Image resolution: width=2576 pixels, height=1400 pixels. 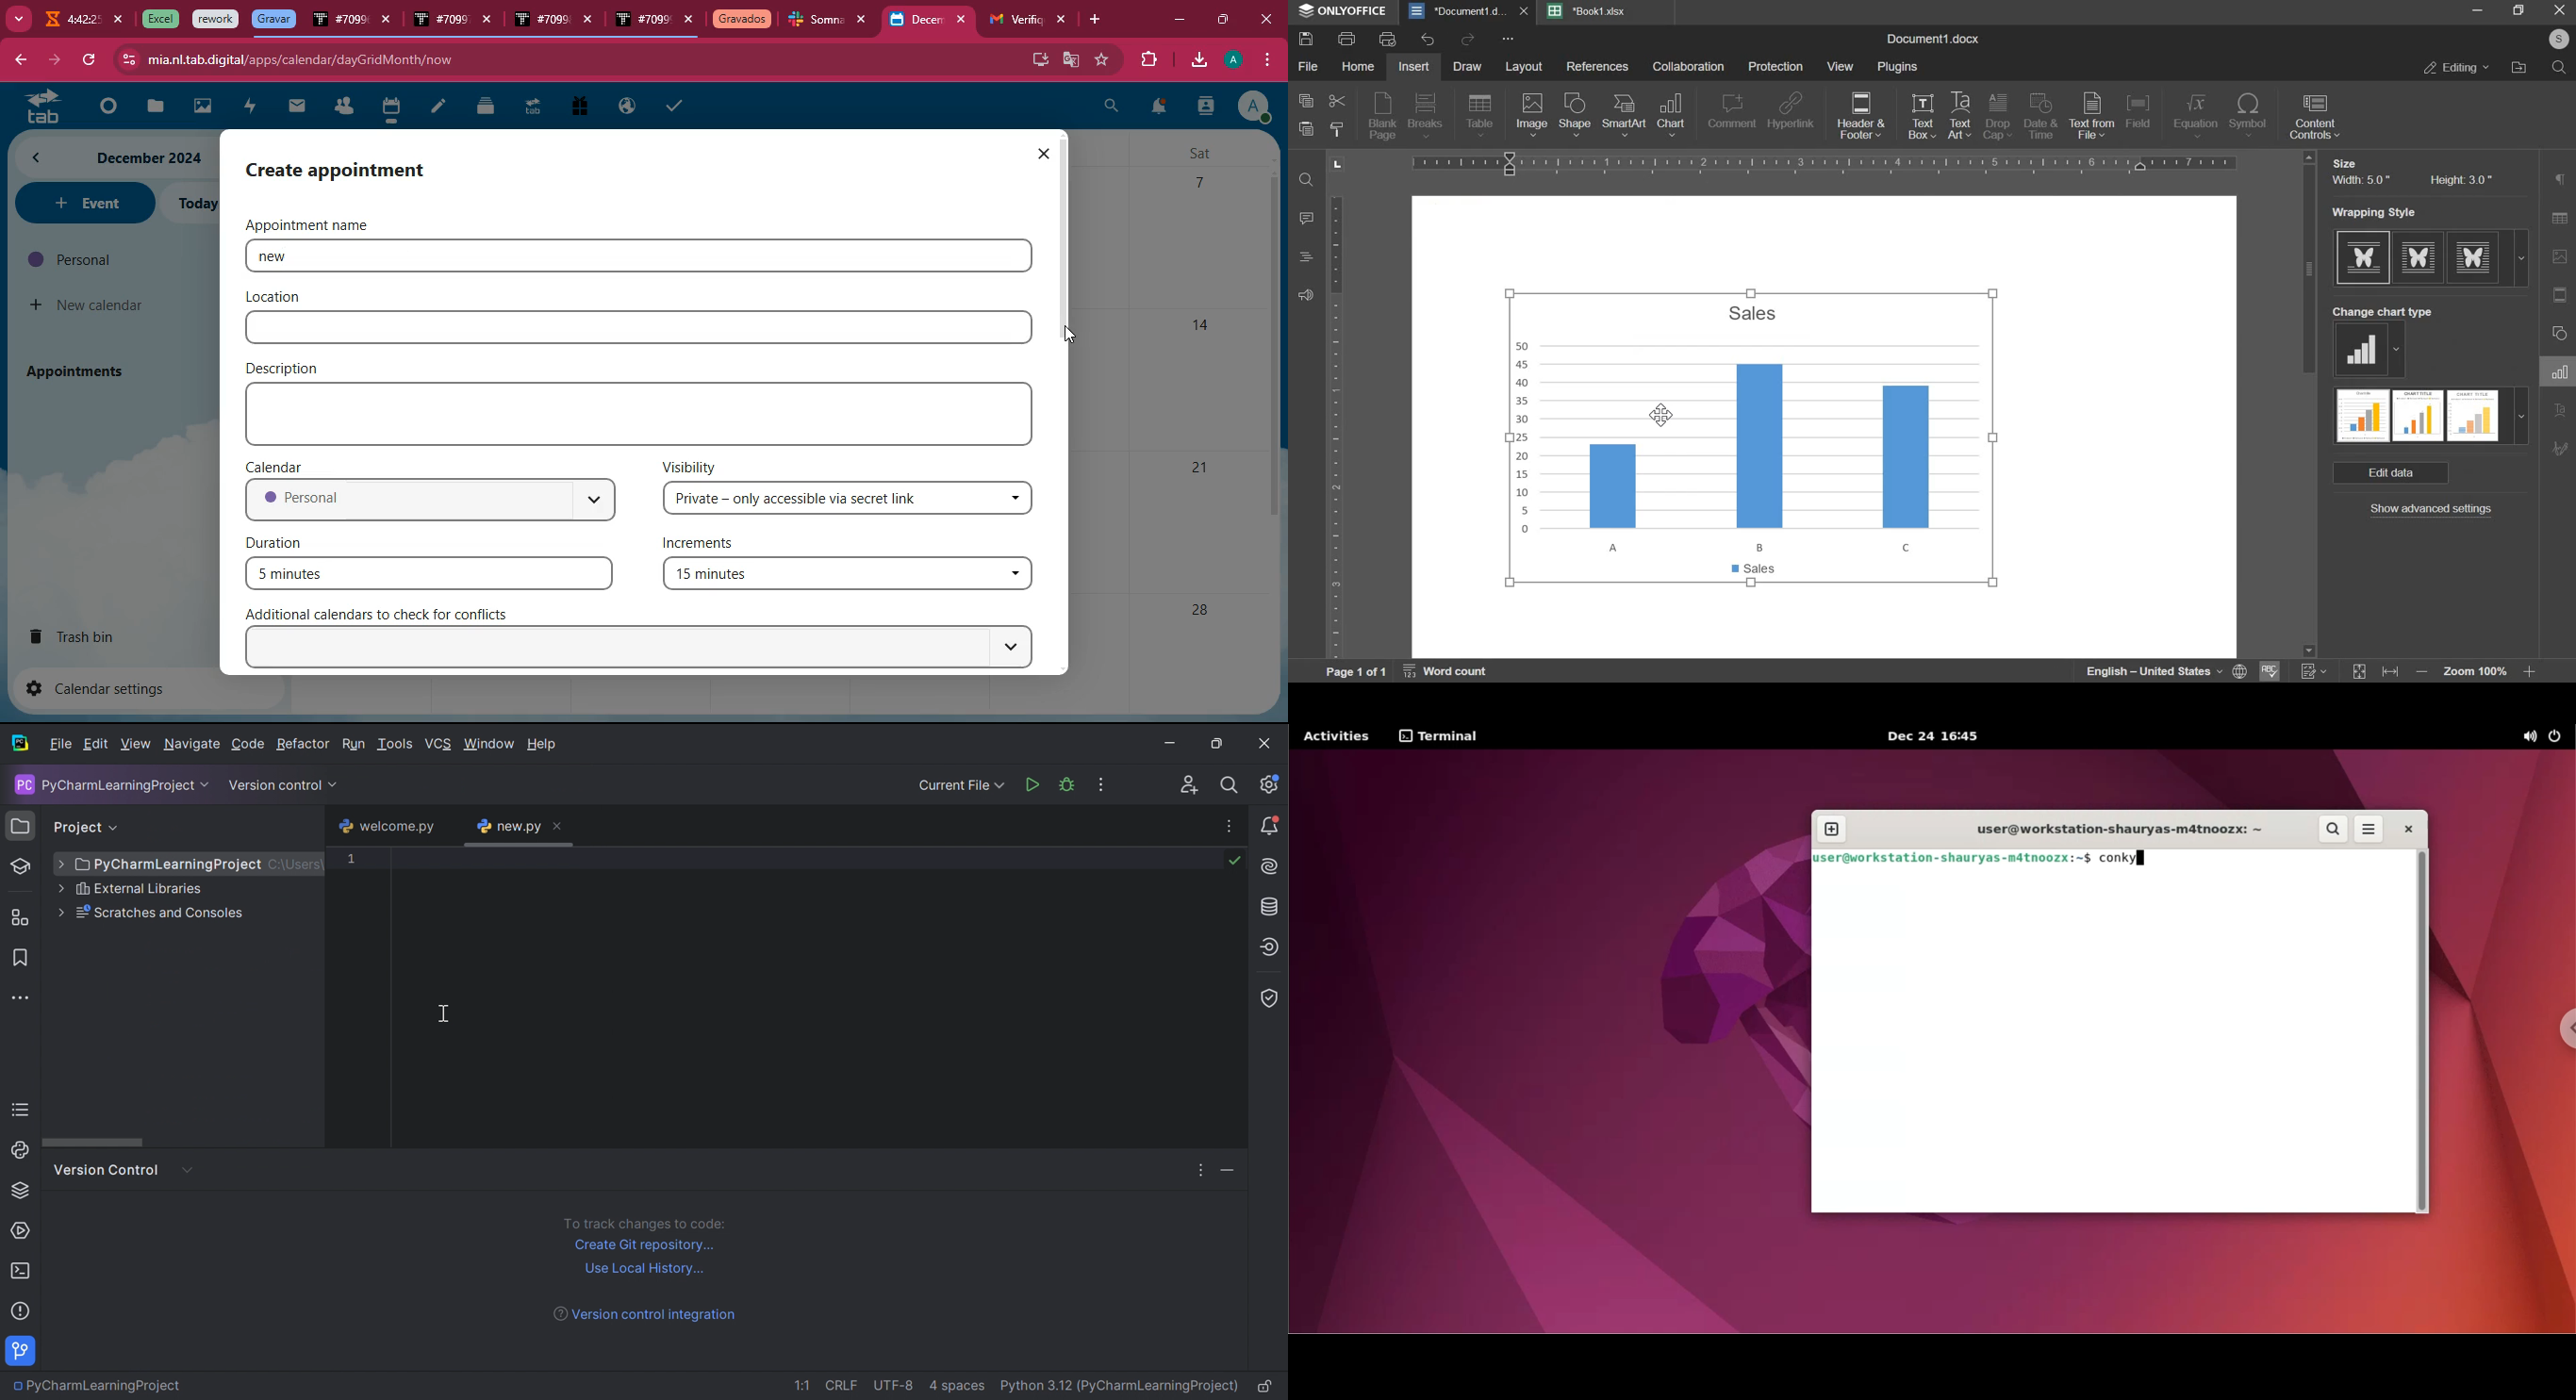 I want to click on spreadsheet, so click(x=1588, y=11).